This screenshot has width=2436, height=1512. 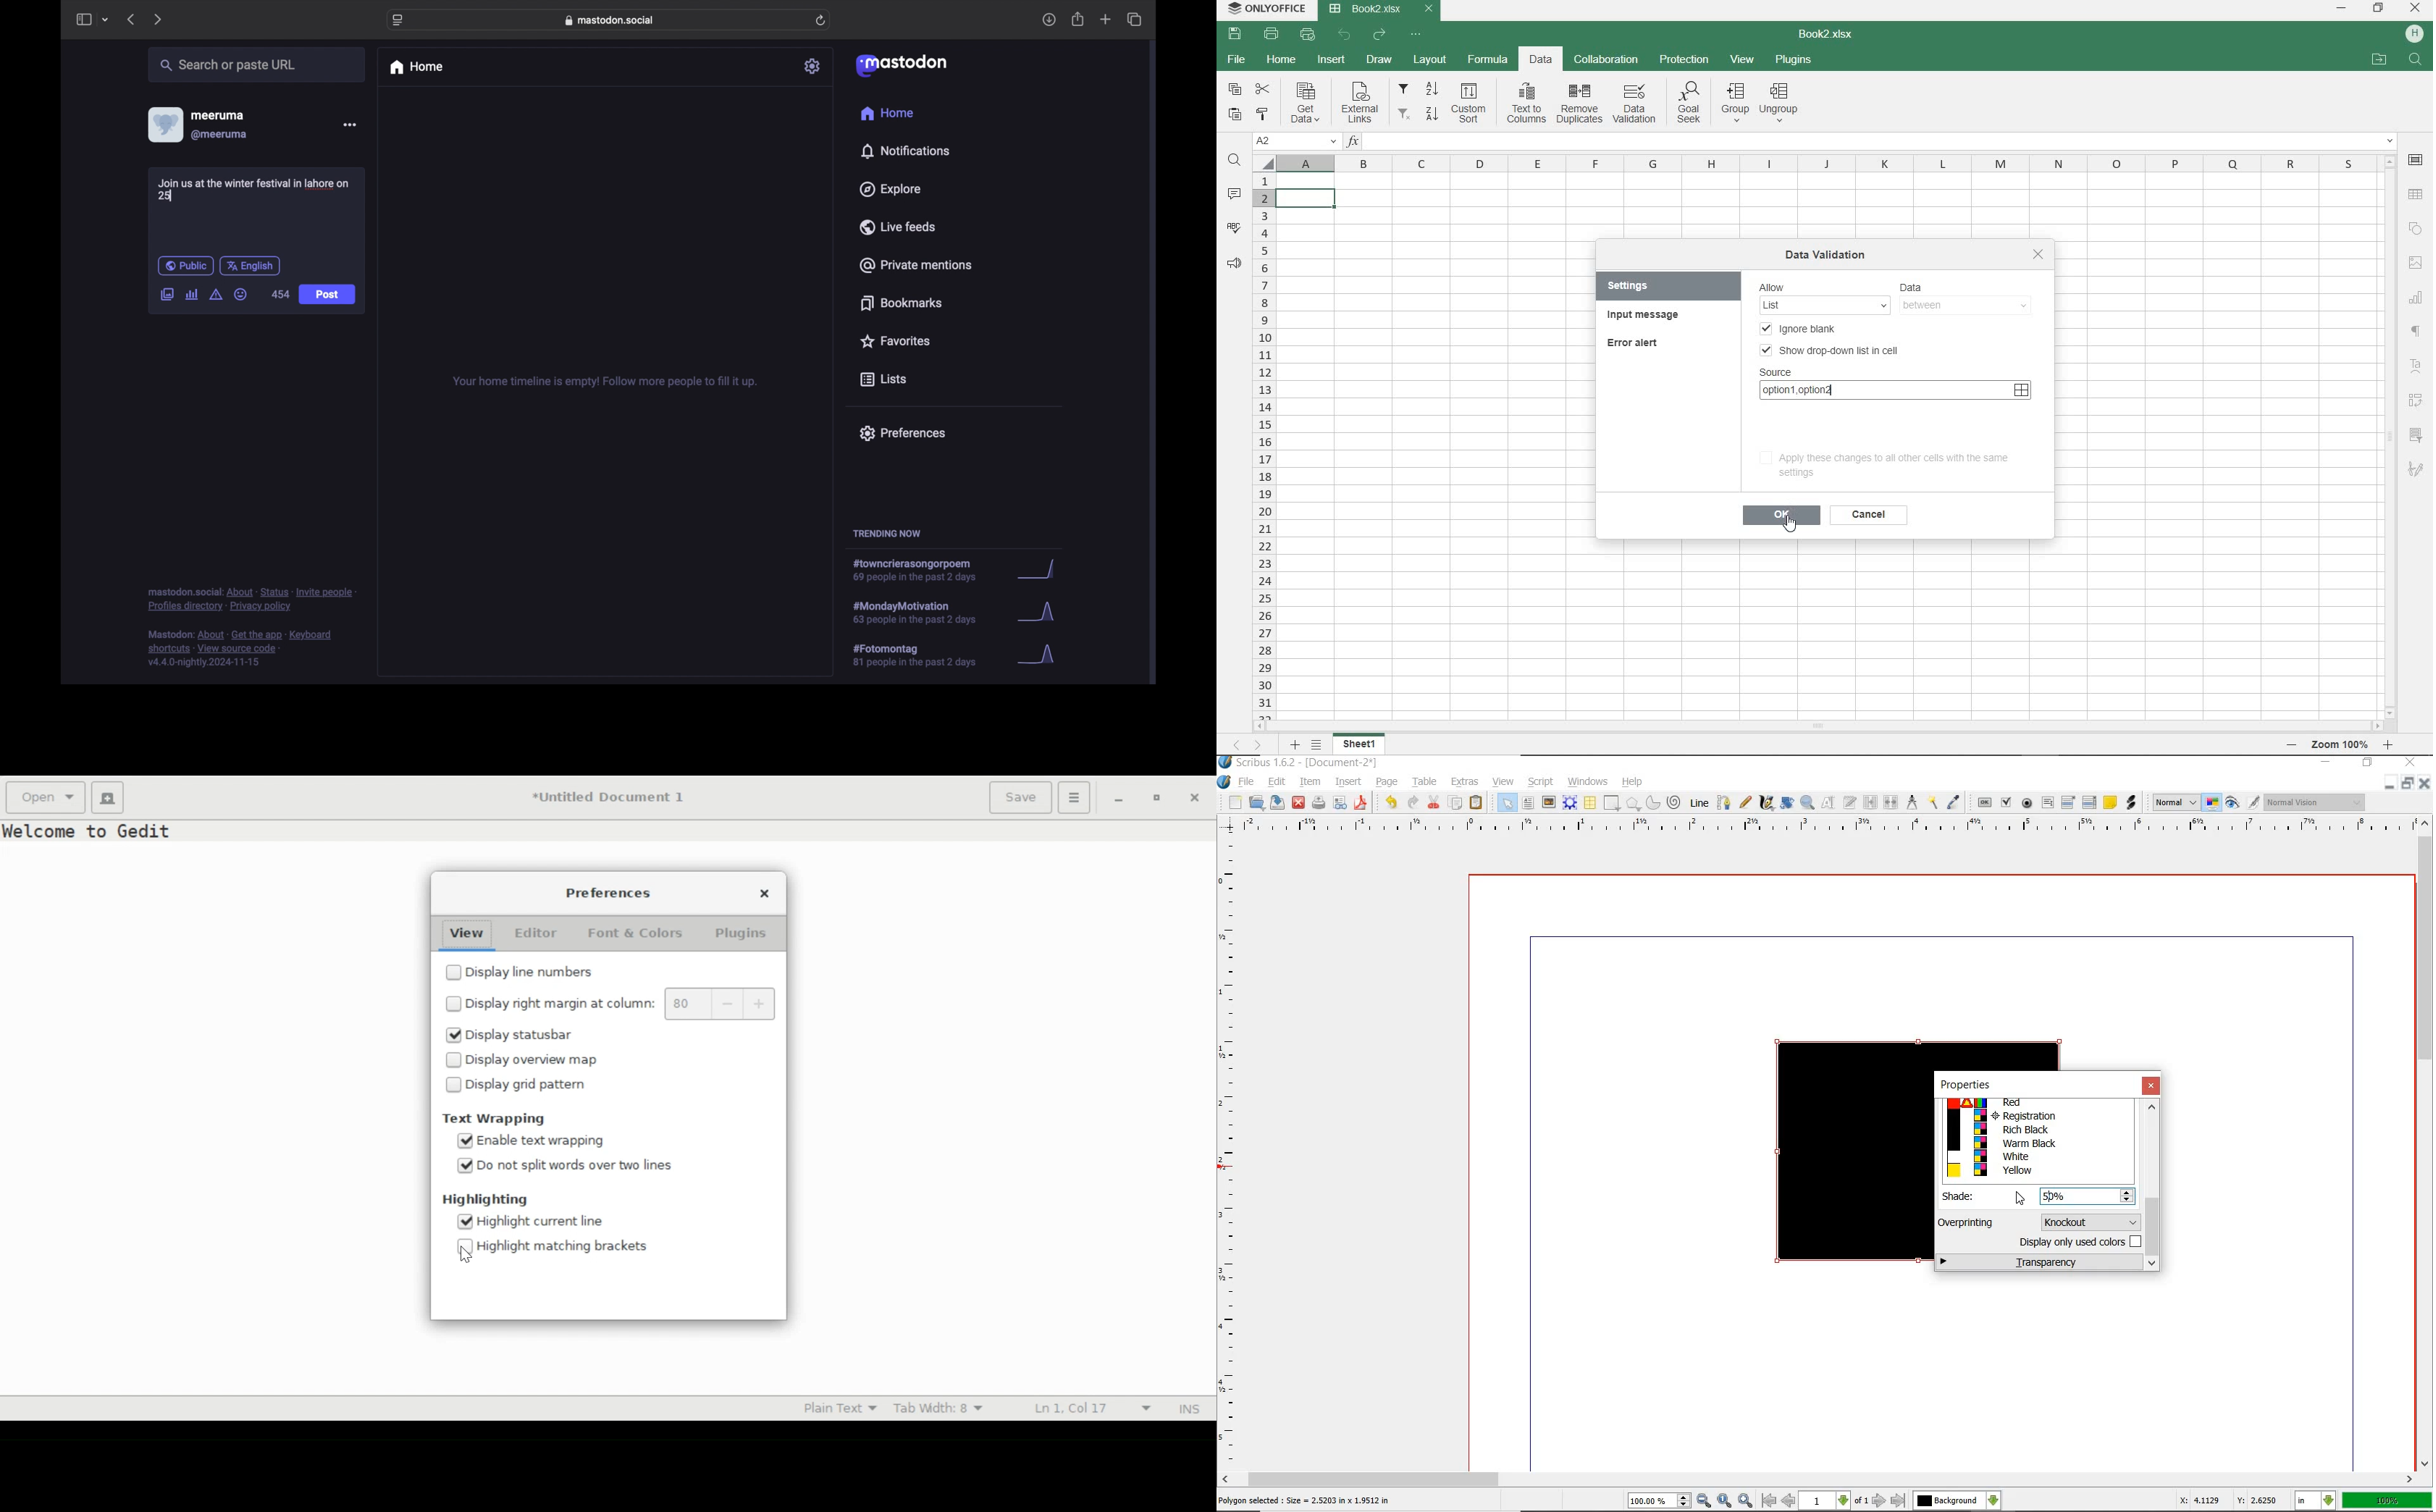 What do you see at coordinates (1309, 102) in the screenshot?
I see `get data` at bounding box center [1309, 102].